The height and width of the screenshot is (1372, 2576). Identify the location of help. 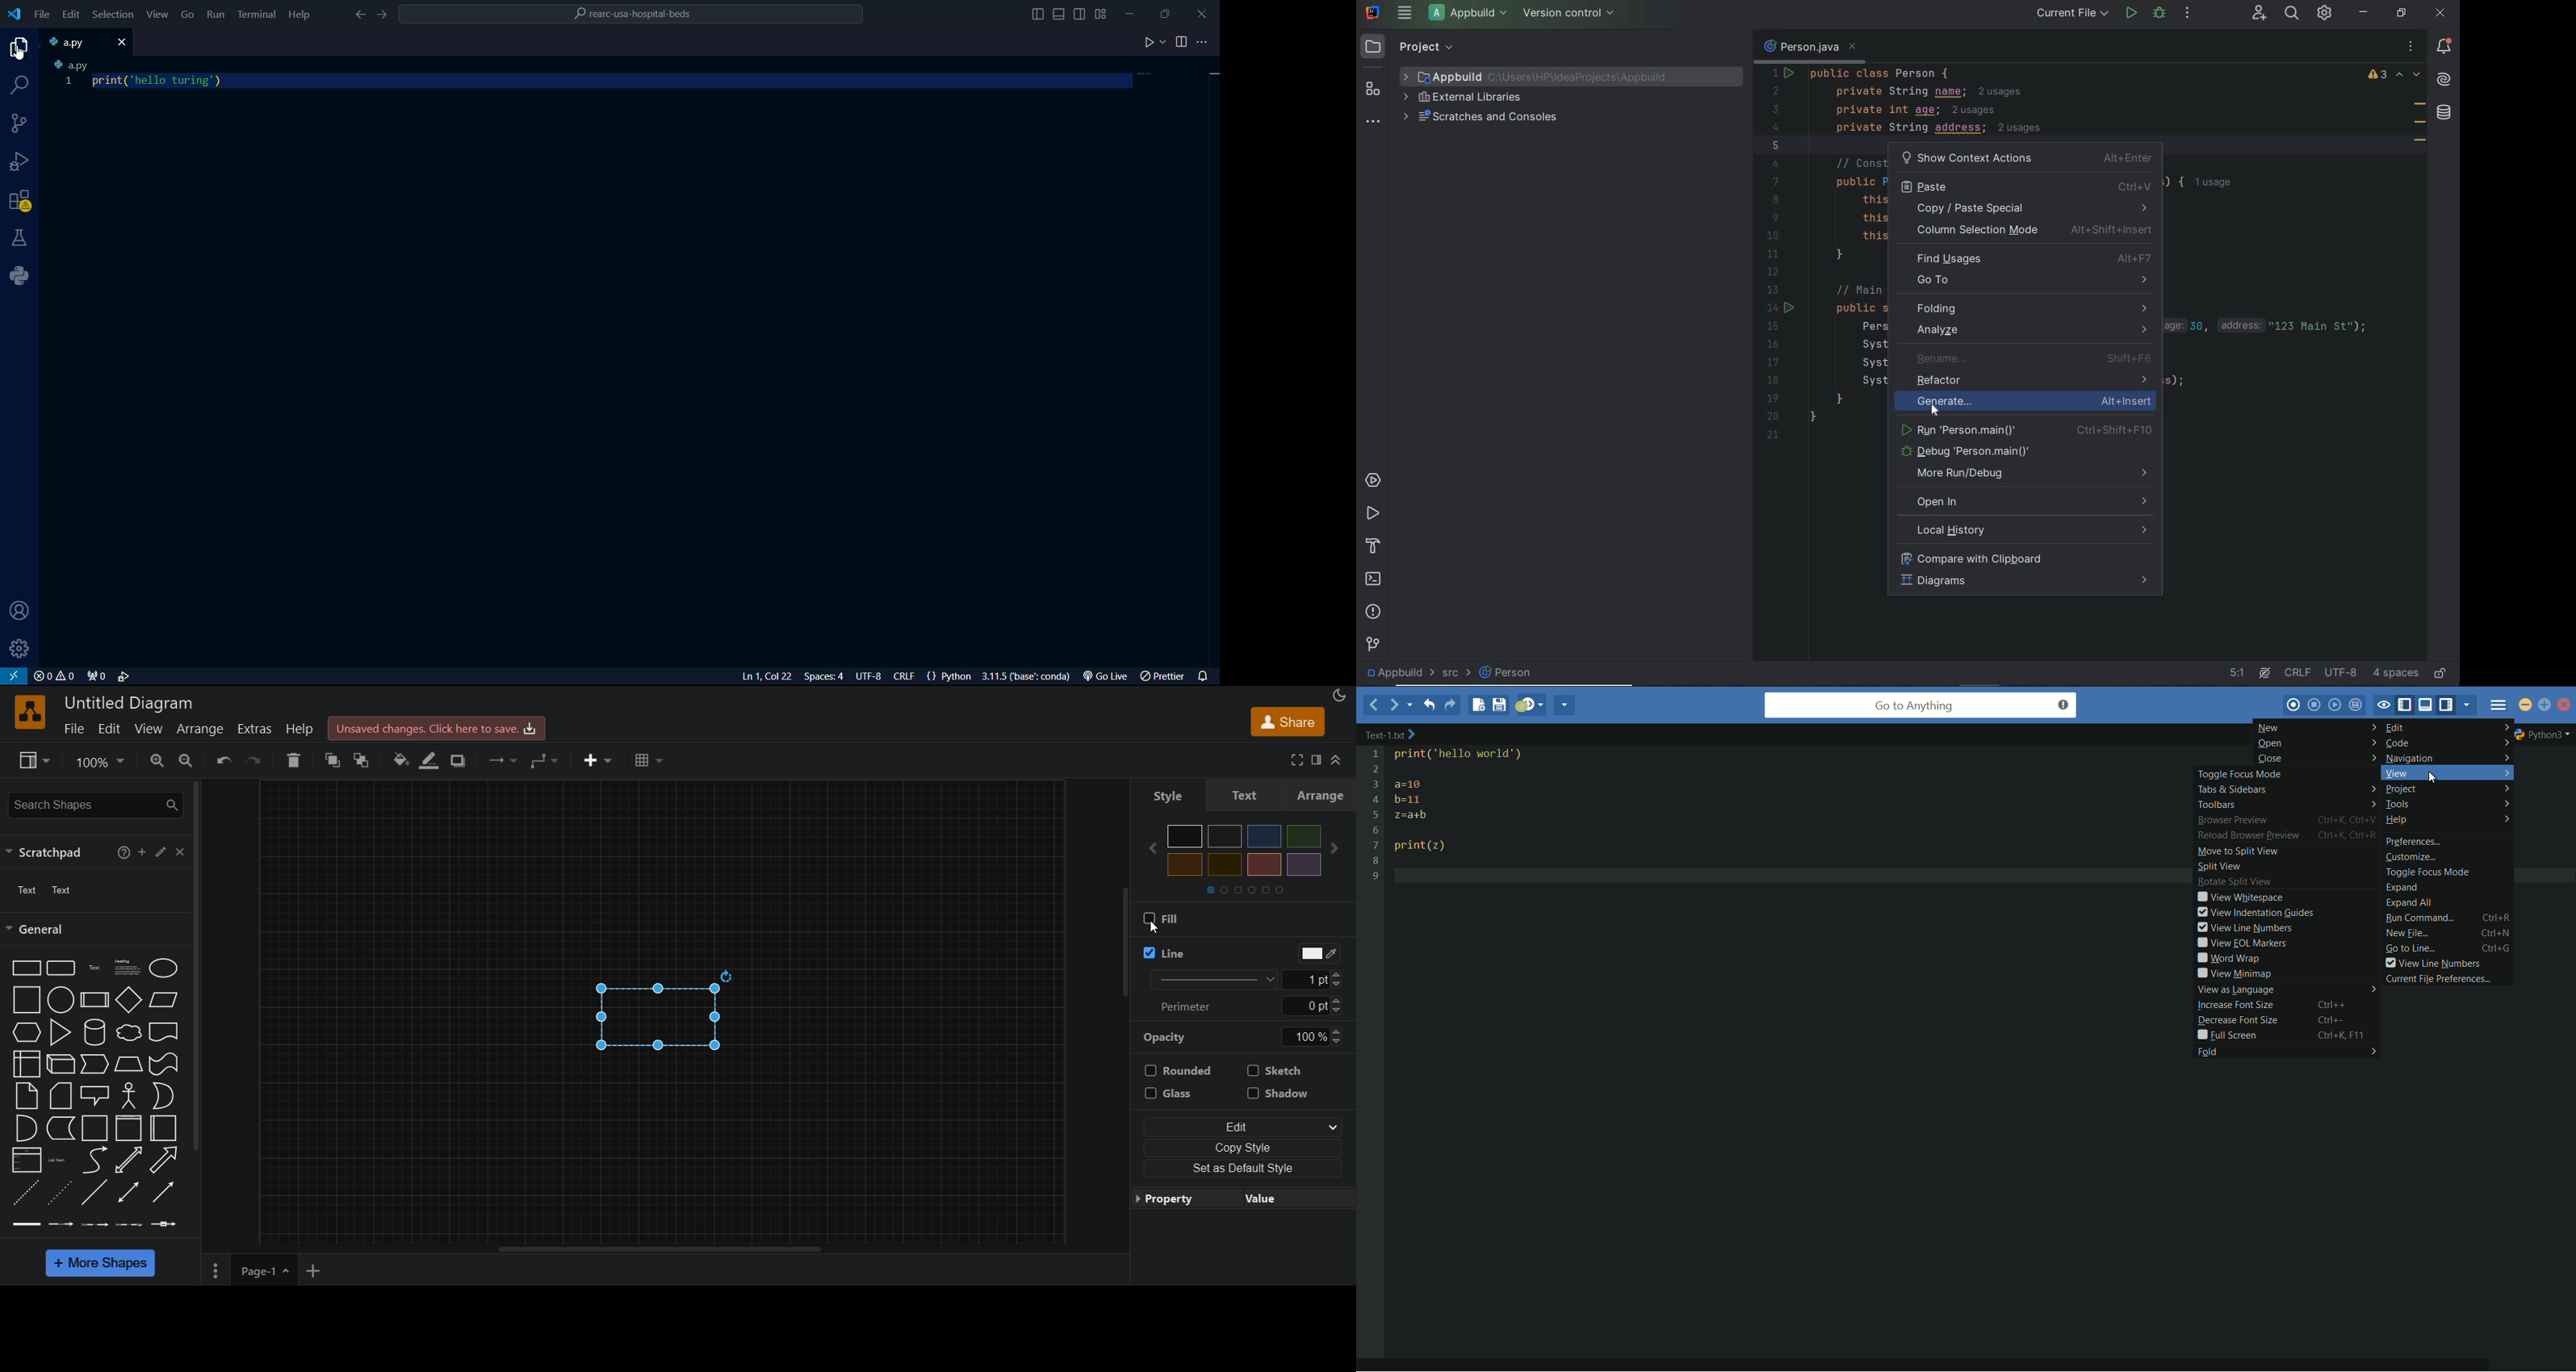
(124, 851).